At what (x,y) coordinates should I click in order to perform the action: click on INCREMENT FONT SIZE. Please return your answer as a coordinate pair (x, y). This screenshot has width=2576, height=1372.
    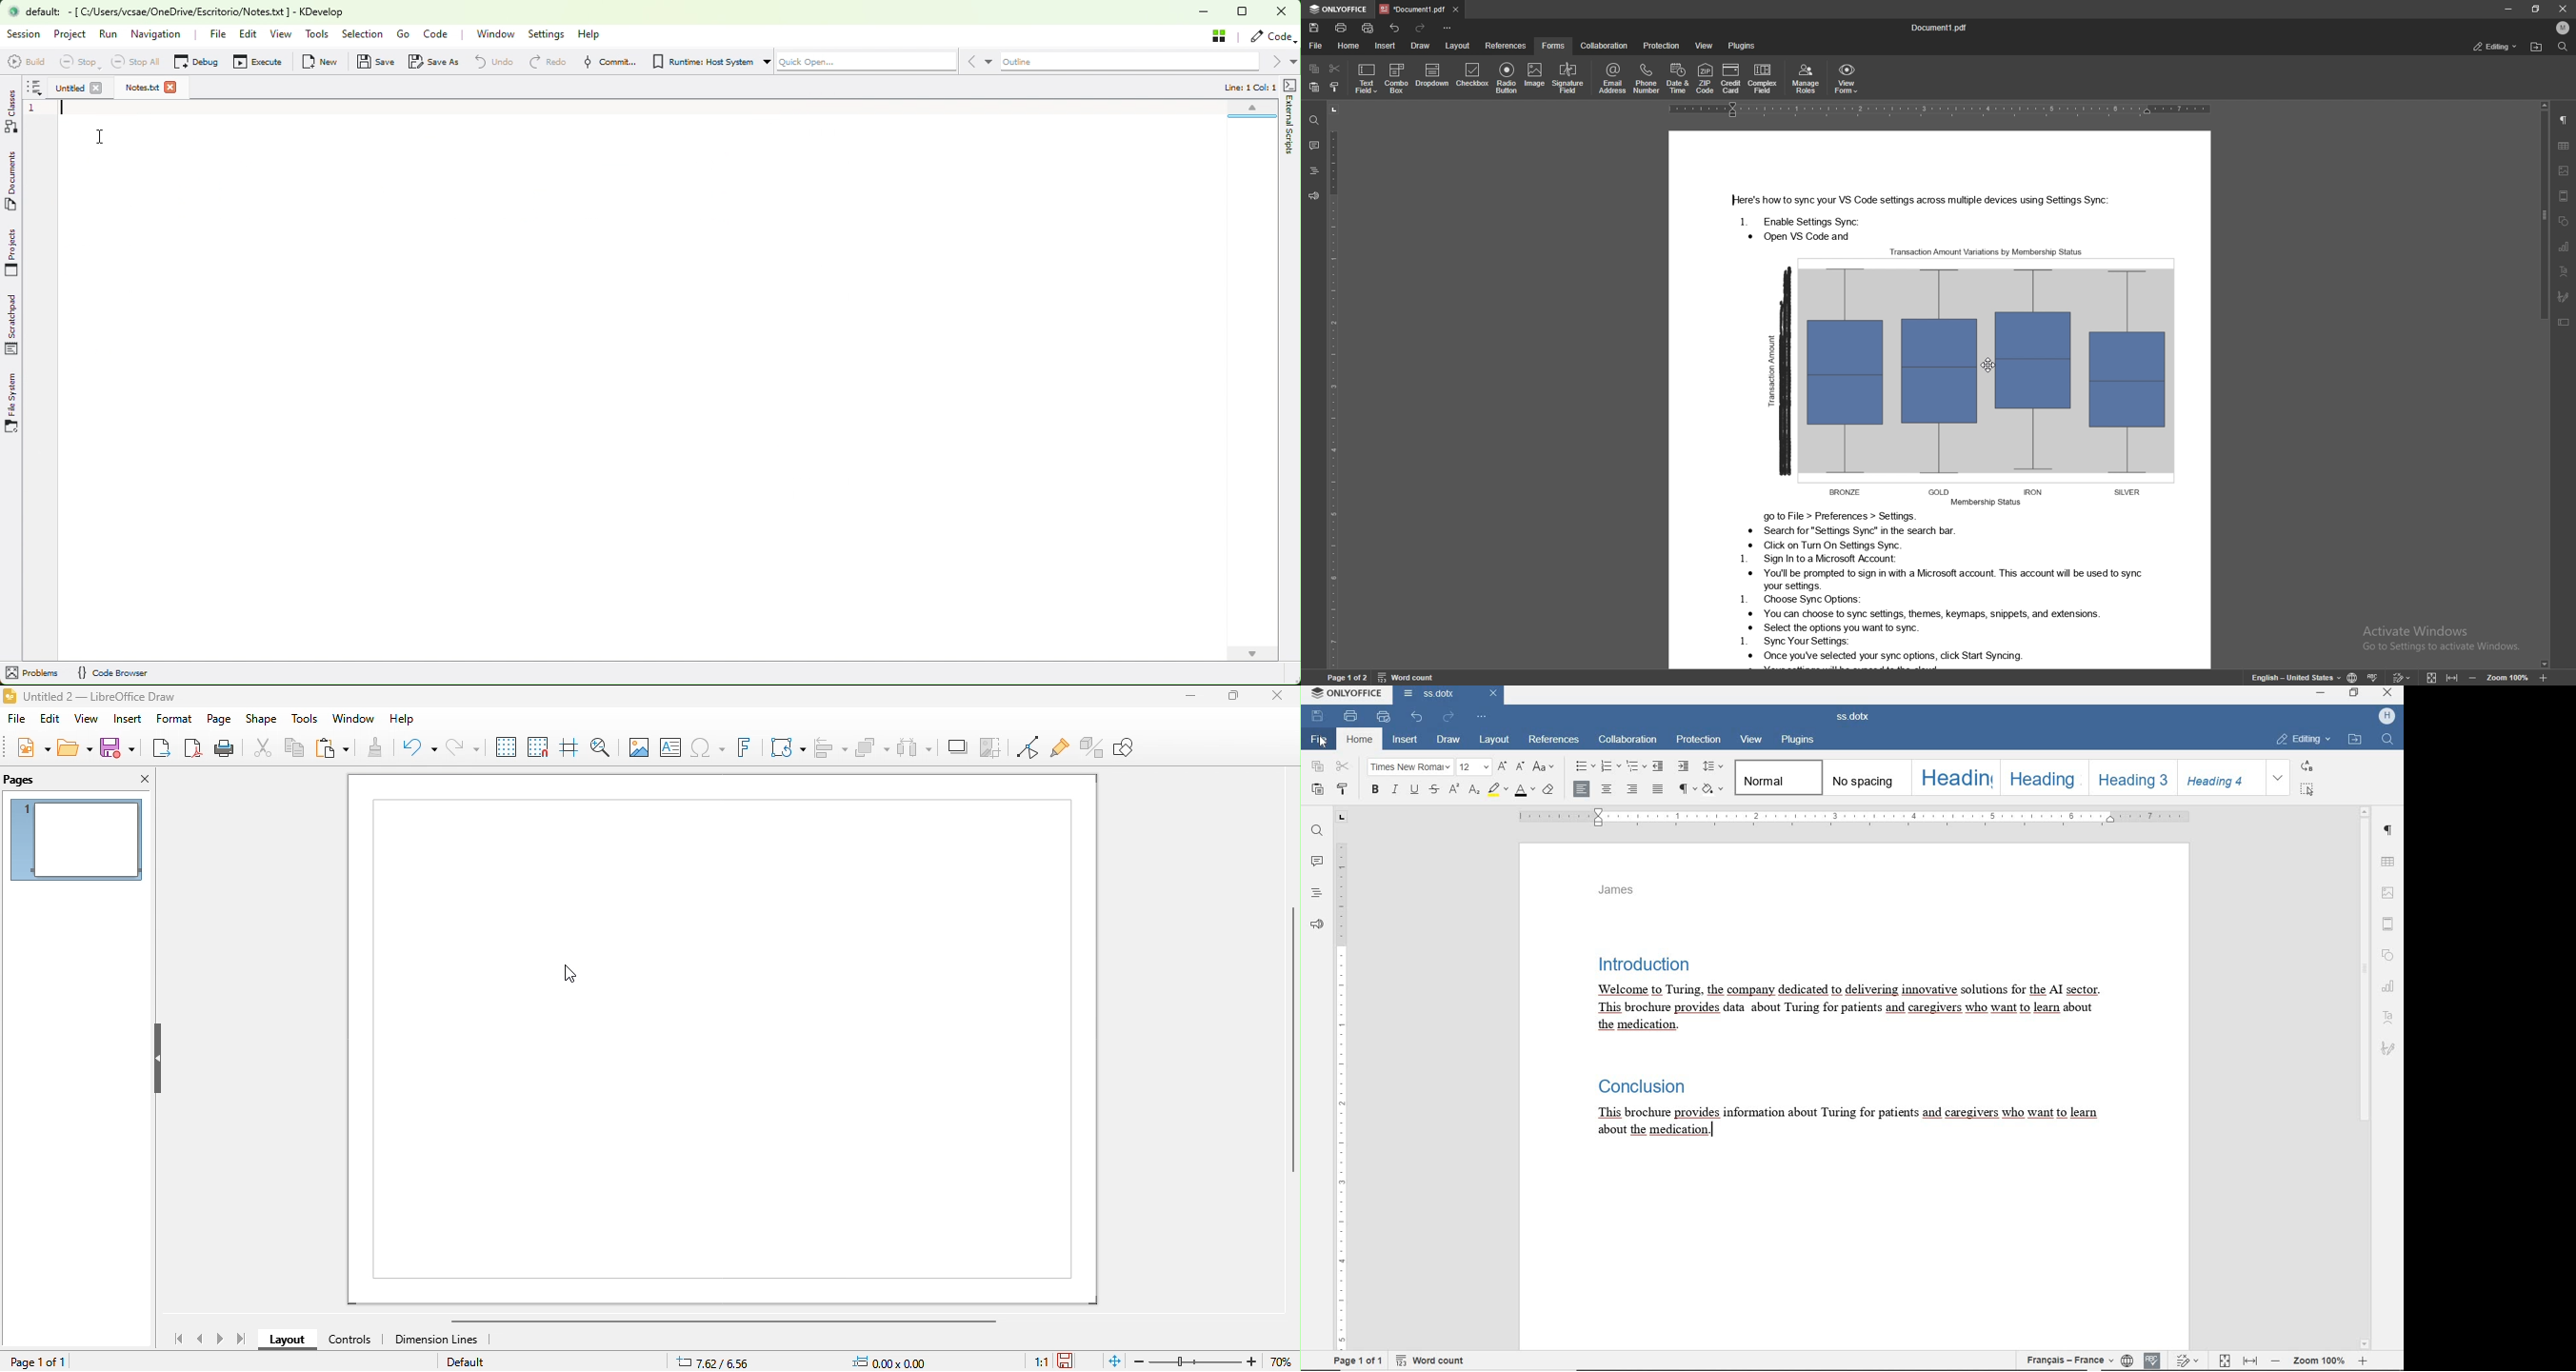
    Looking at the image, I should click on (1502, 768).